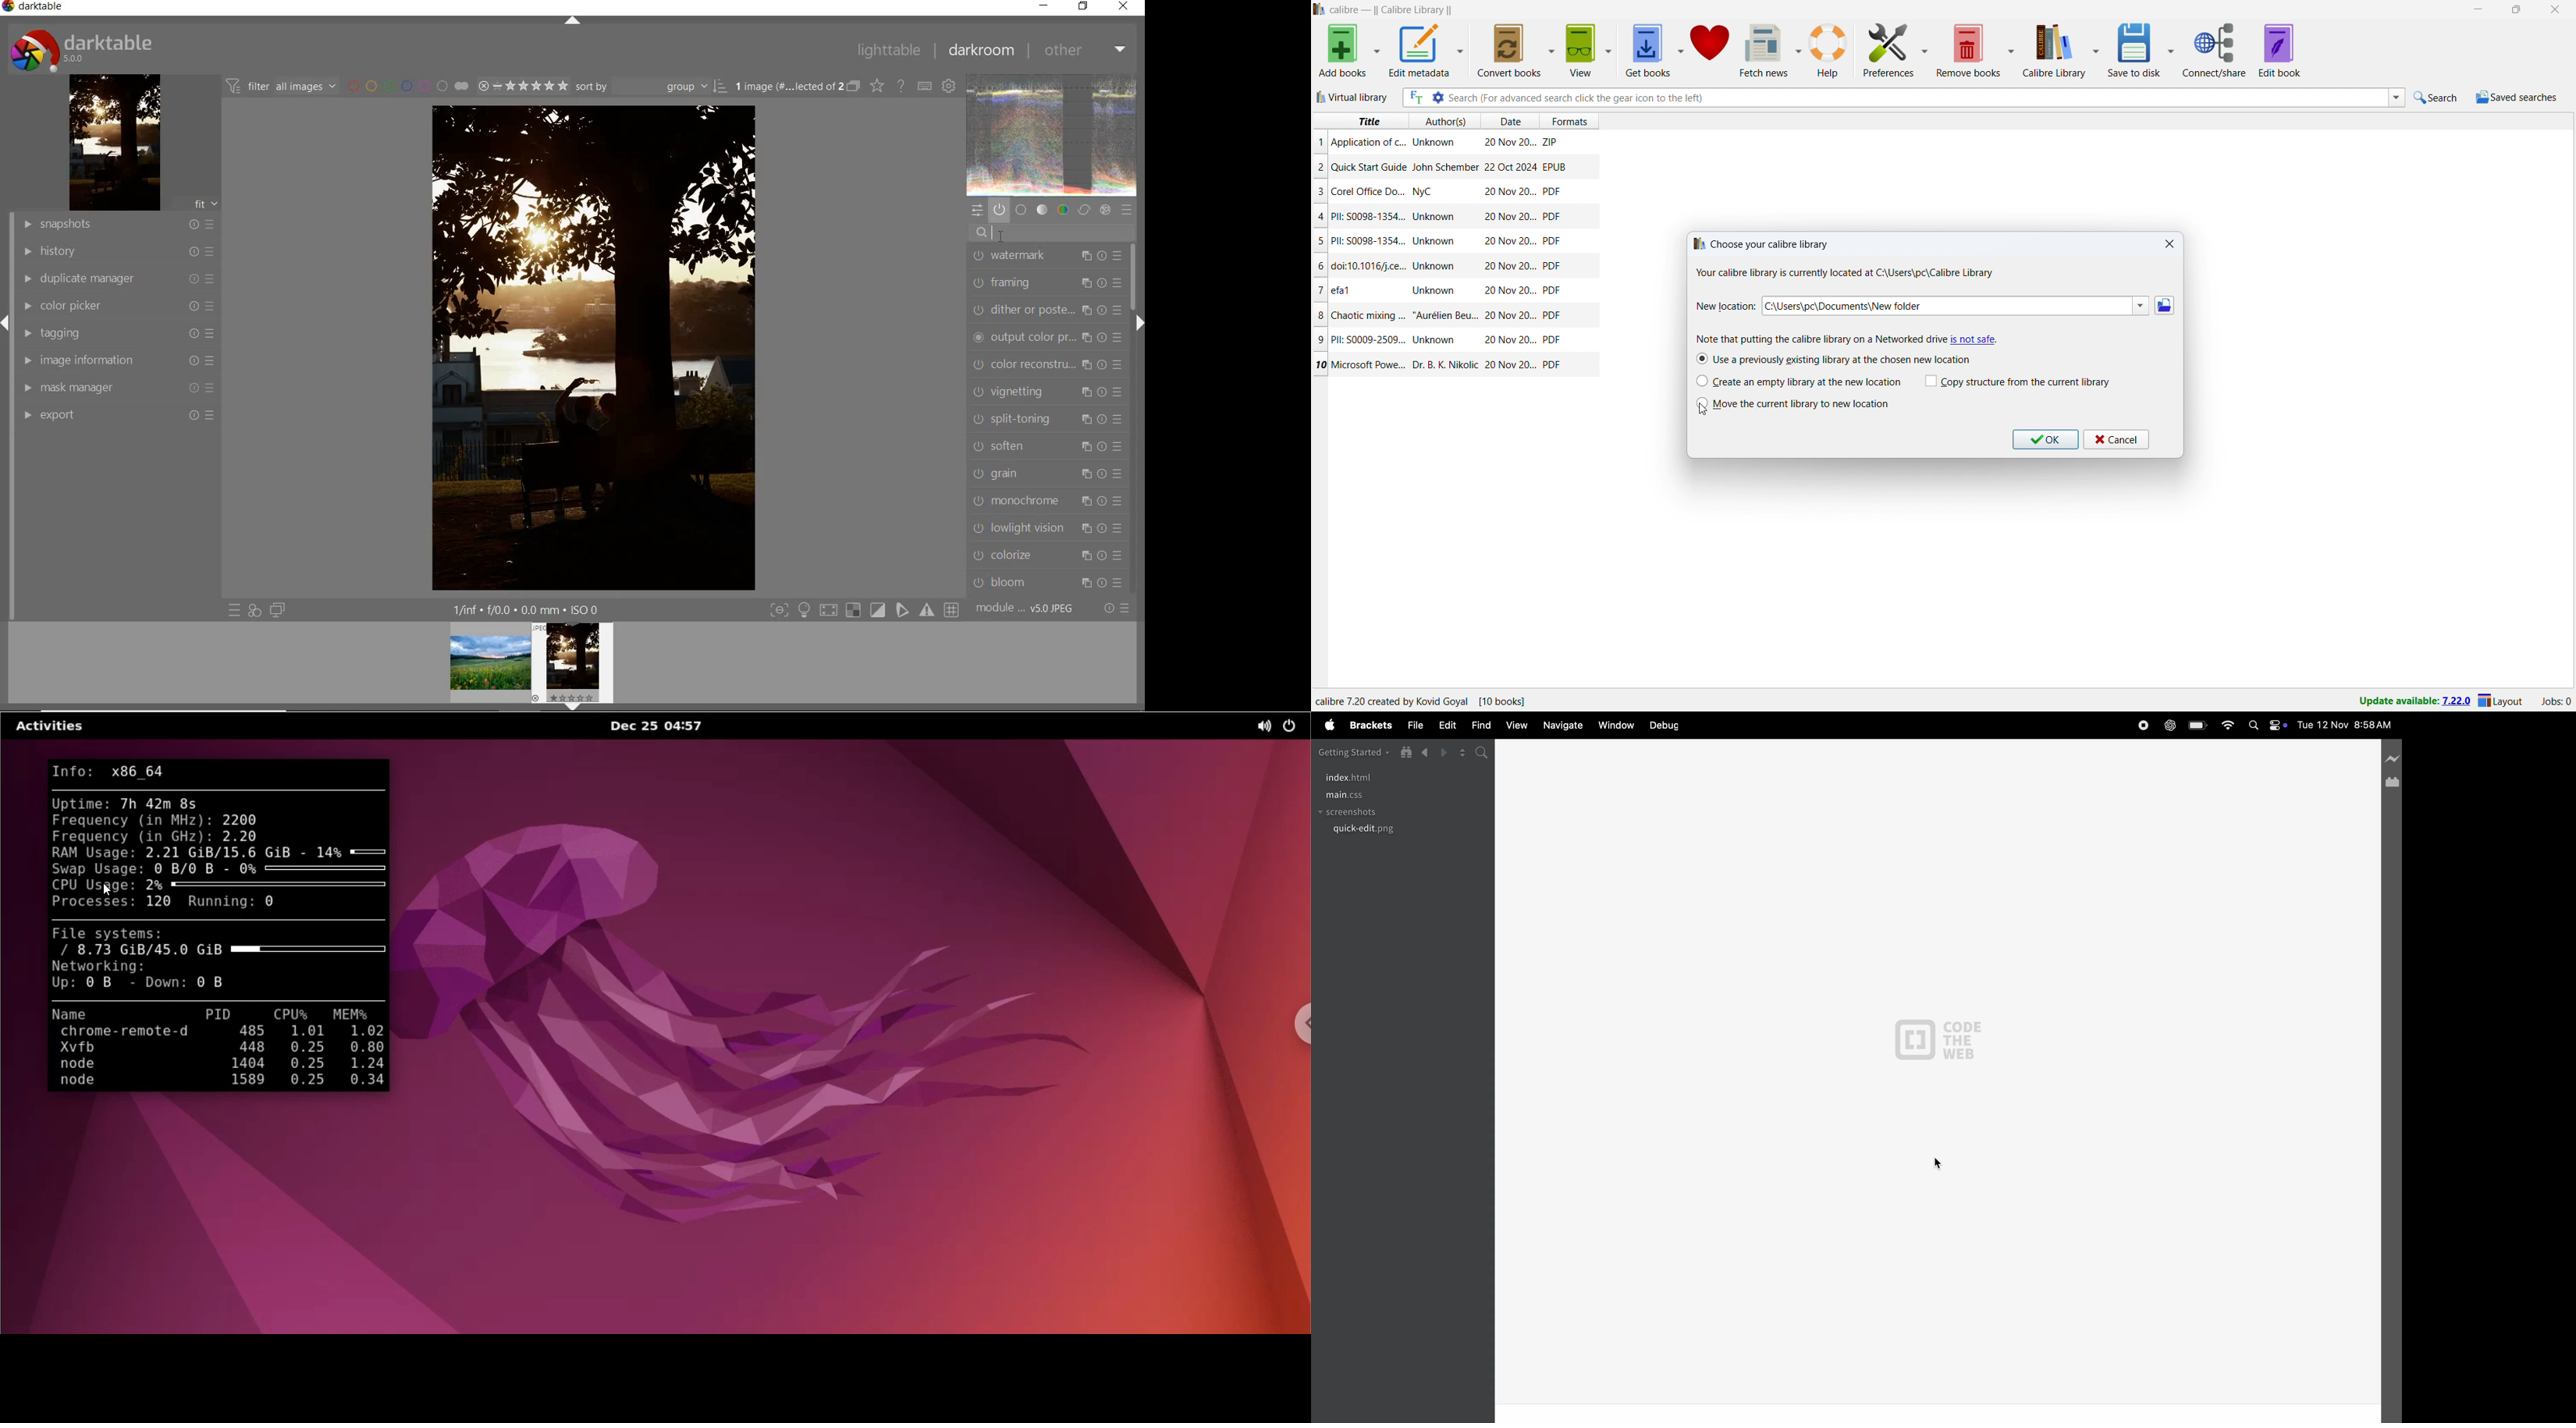 The image size is (2576, 1428). I want to click on view, so click(1514, 724).